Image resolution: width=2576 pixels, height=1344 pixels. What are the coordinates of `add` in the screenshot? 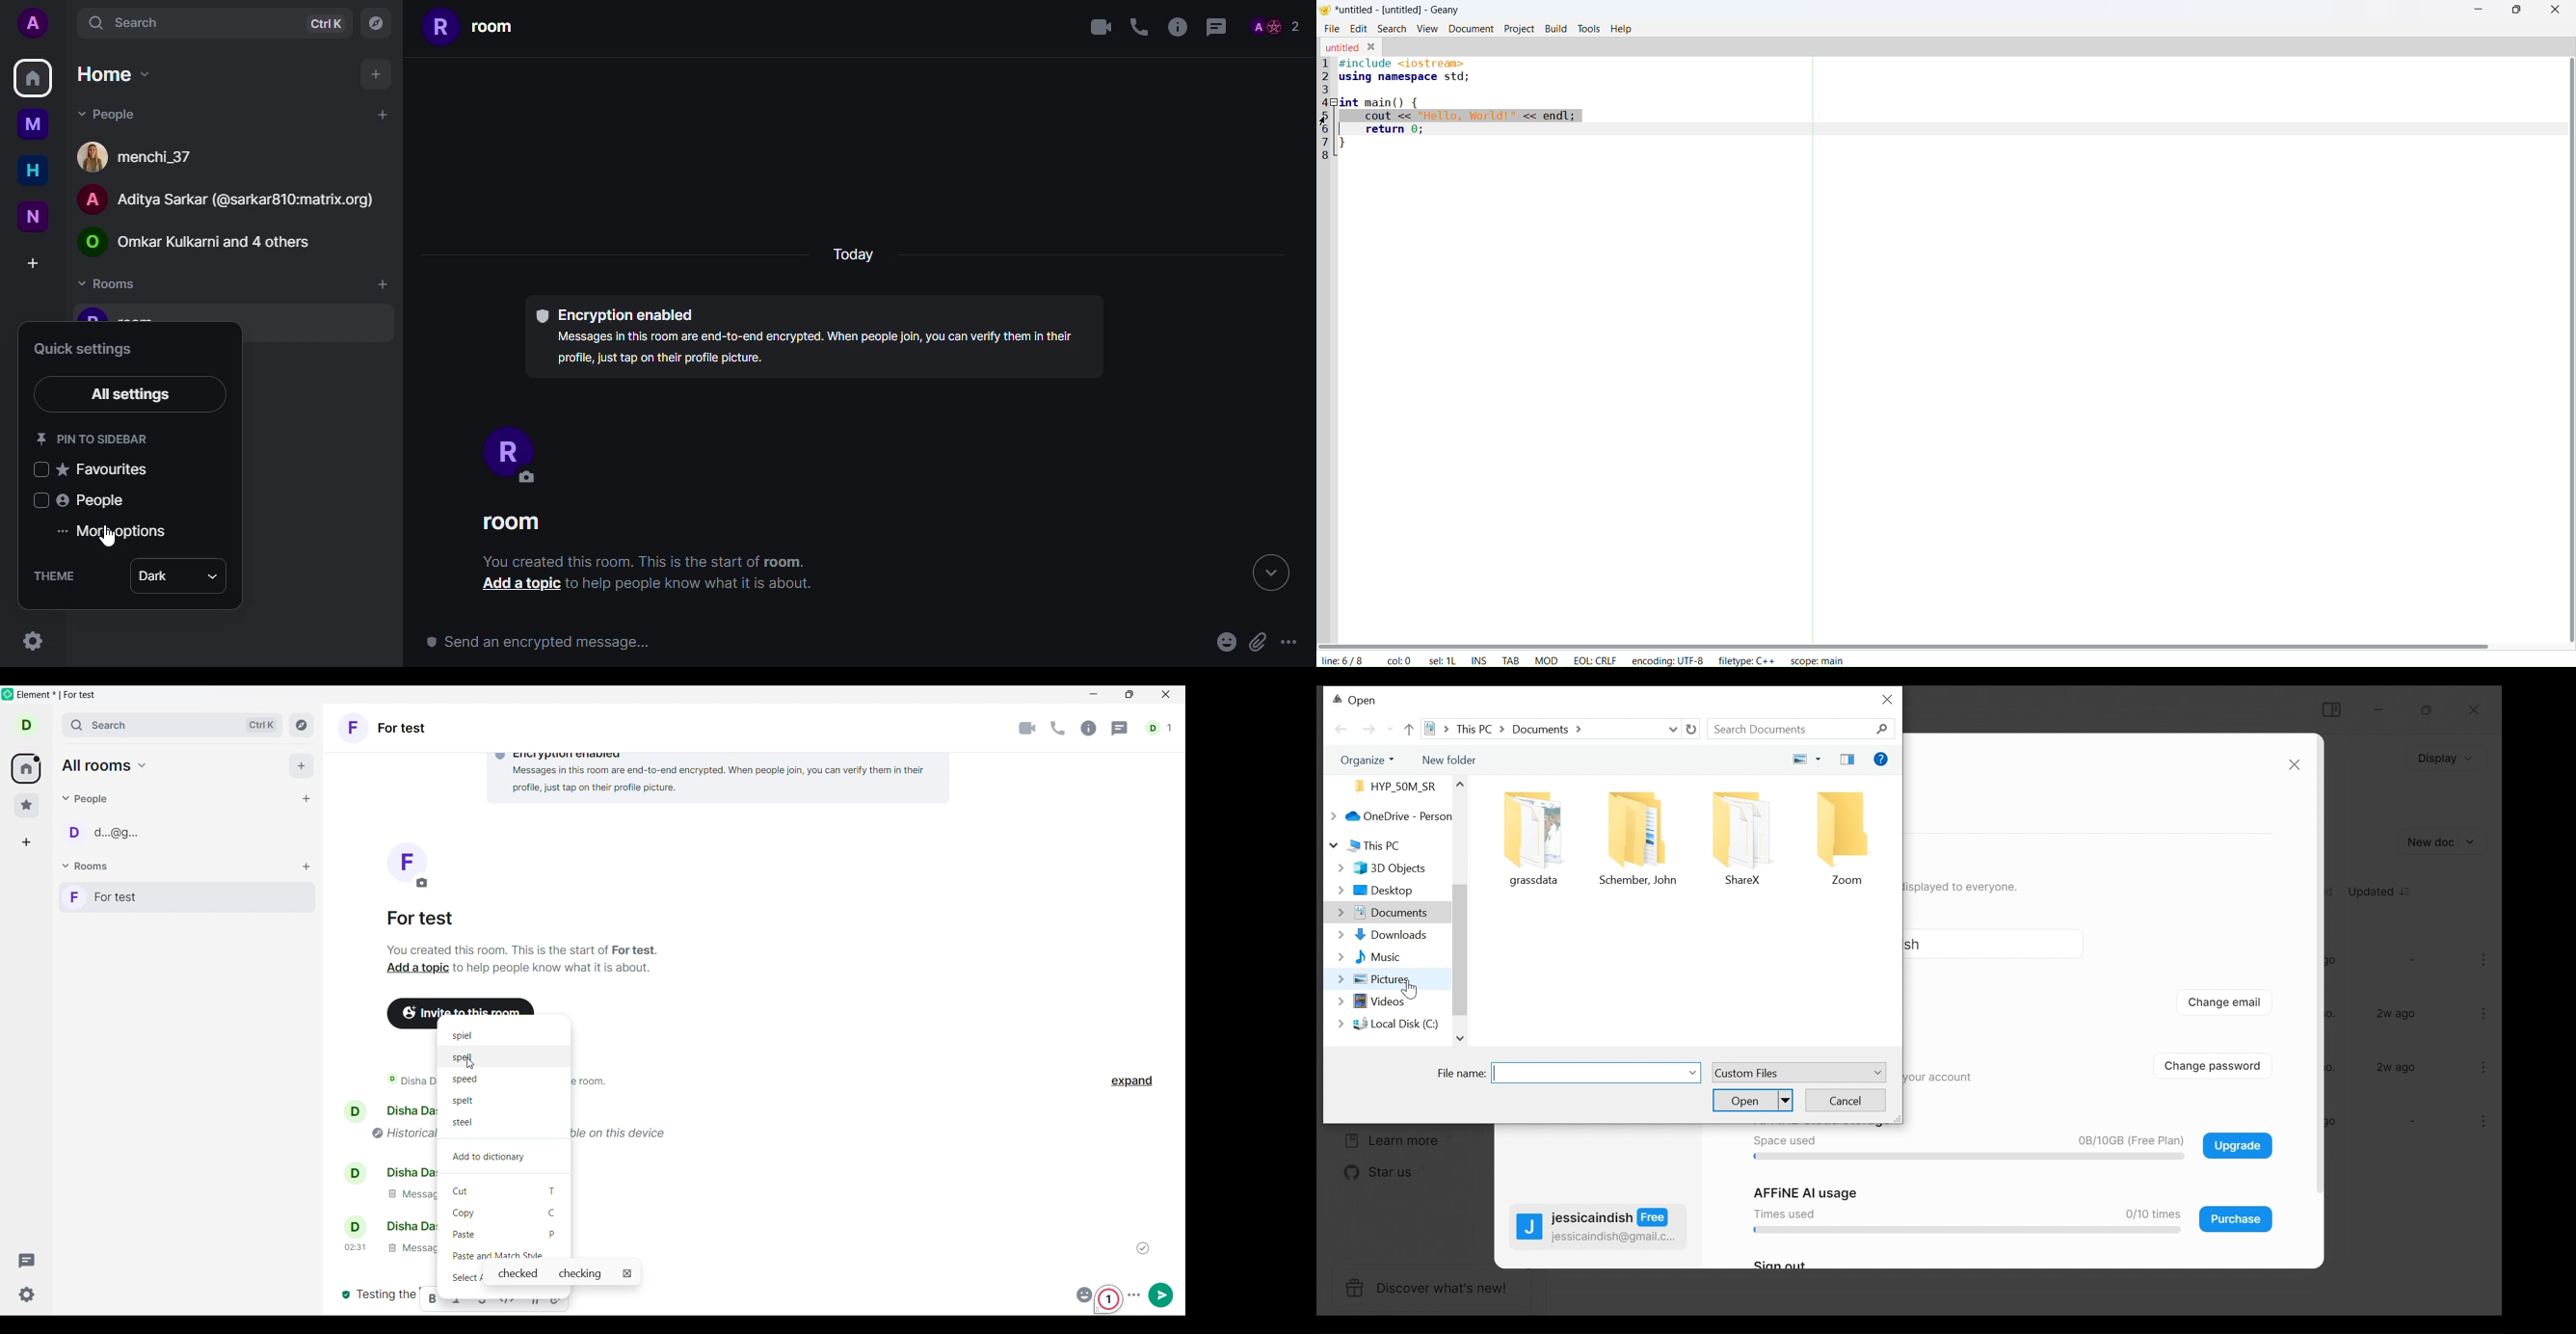 It's located at (382, 284).